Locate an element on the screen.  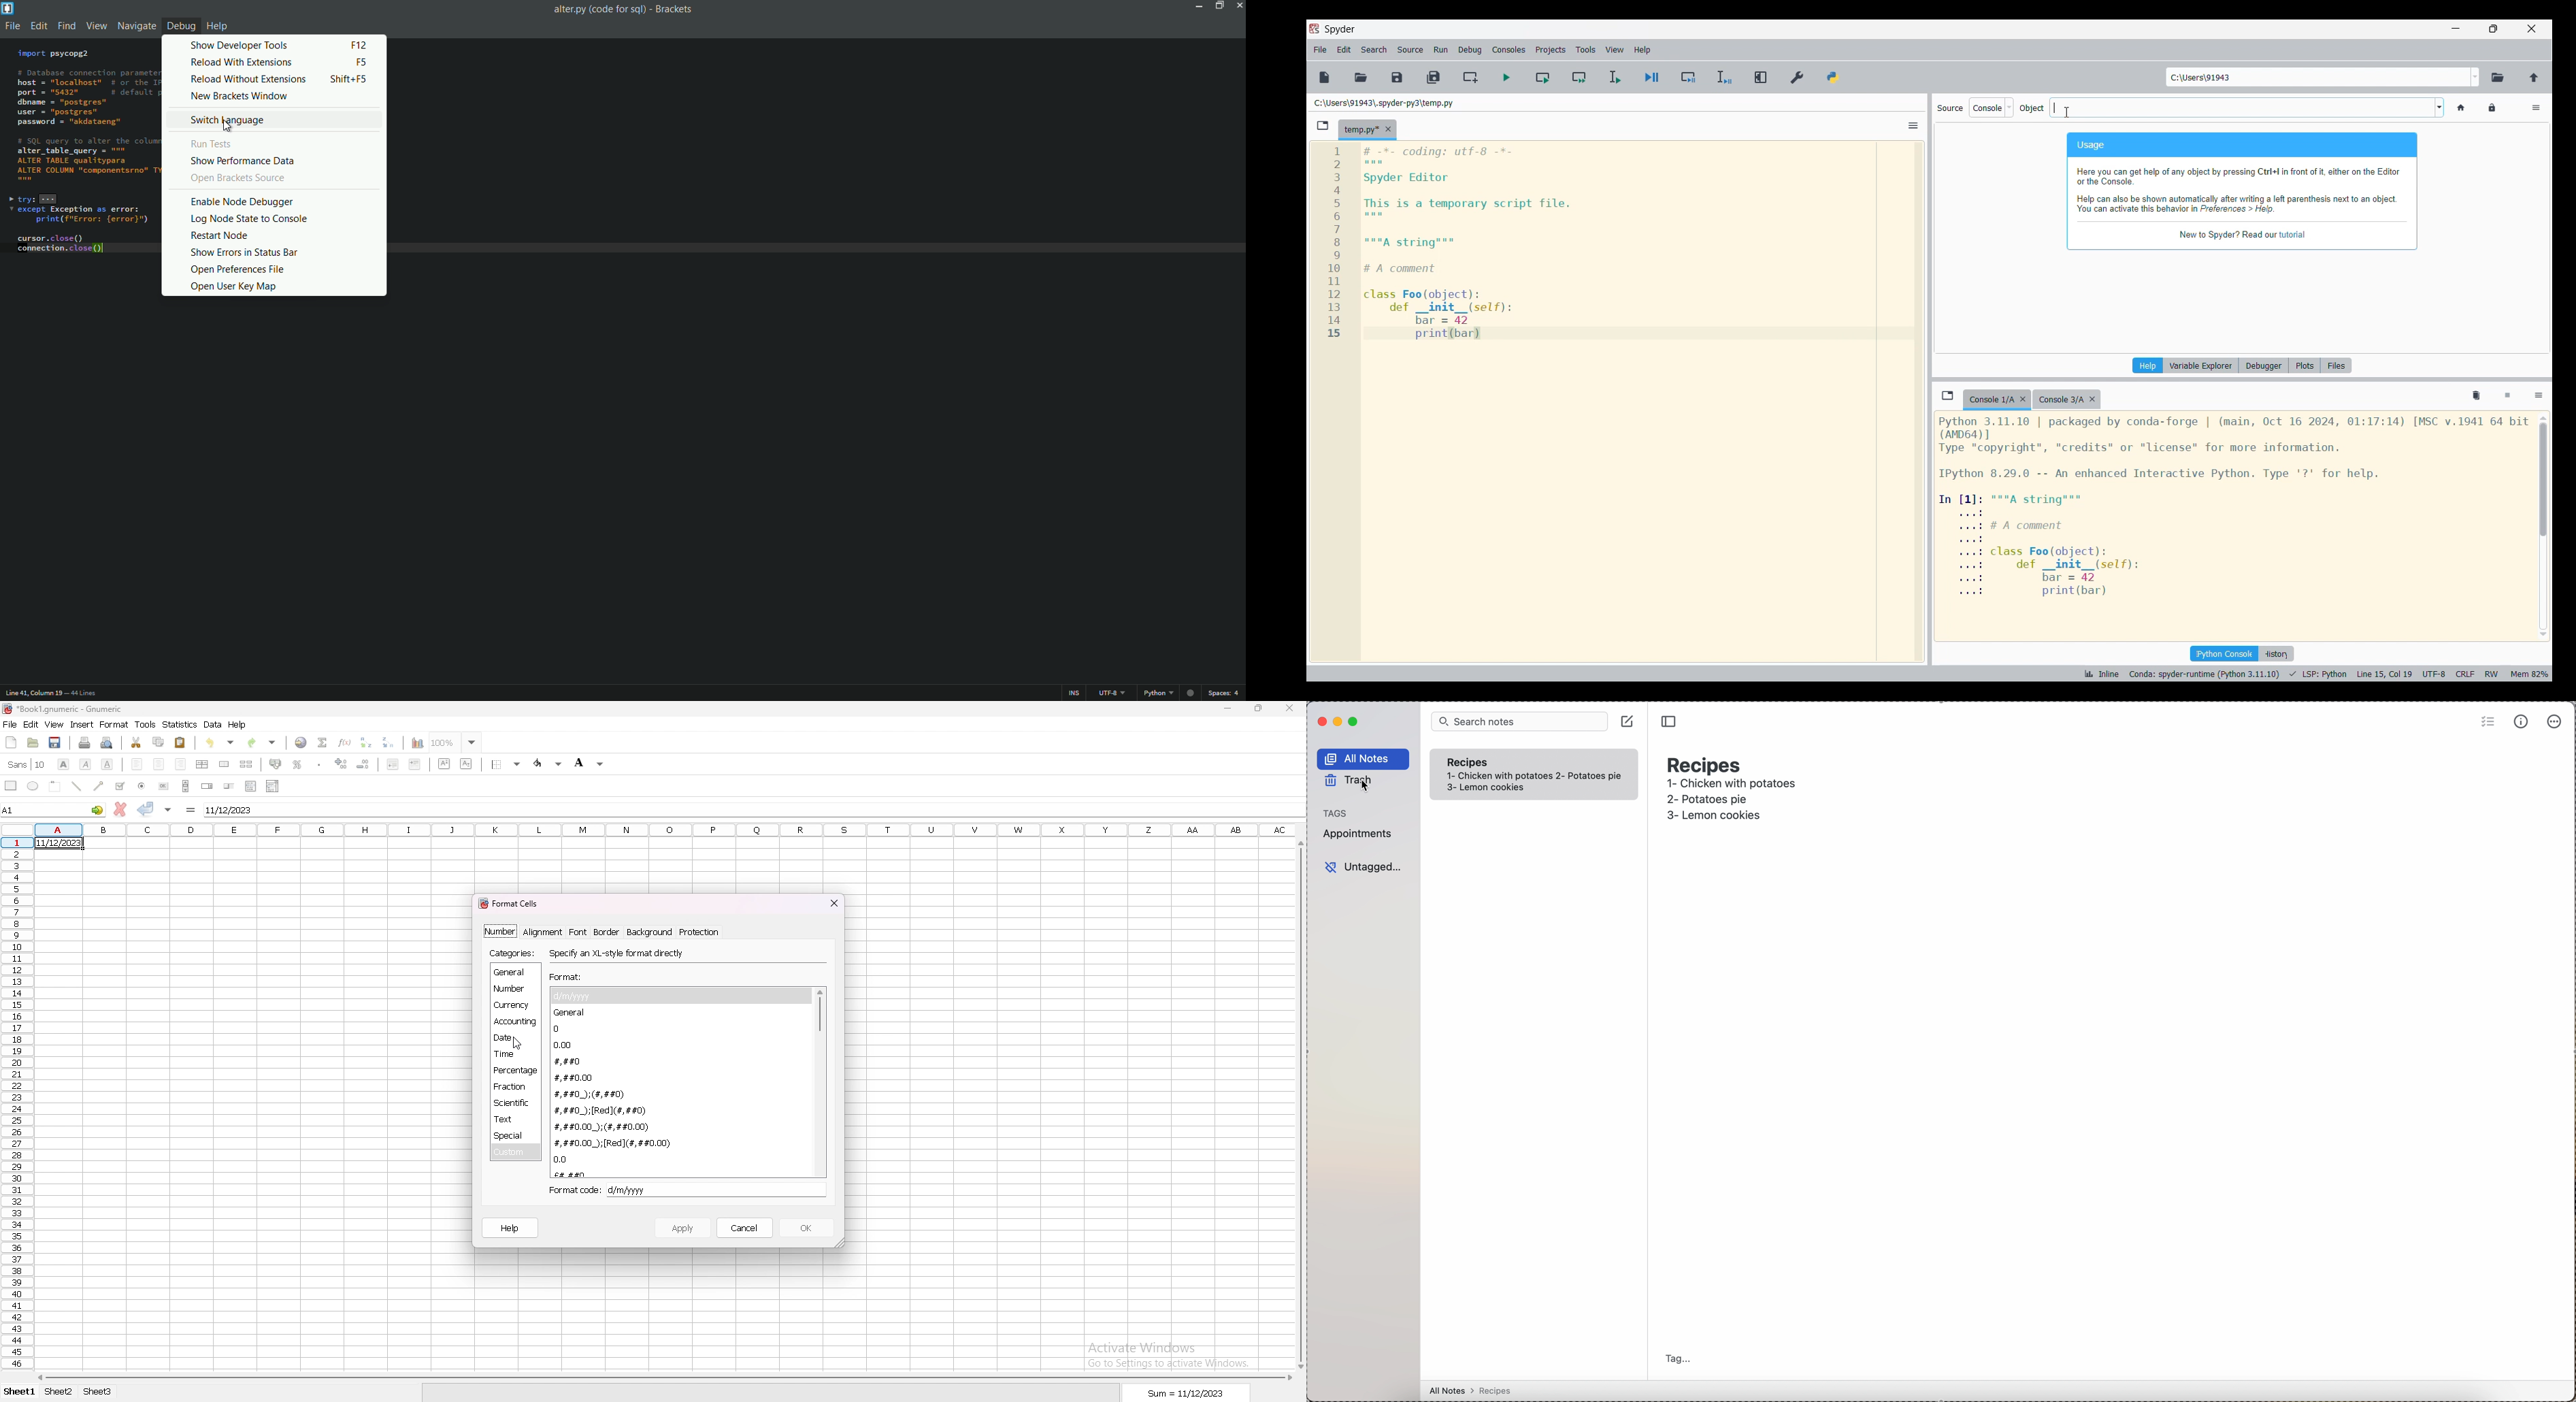
1-chicken with potatoes 2- Potatoes pie is located at coordinates (1535, 776).